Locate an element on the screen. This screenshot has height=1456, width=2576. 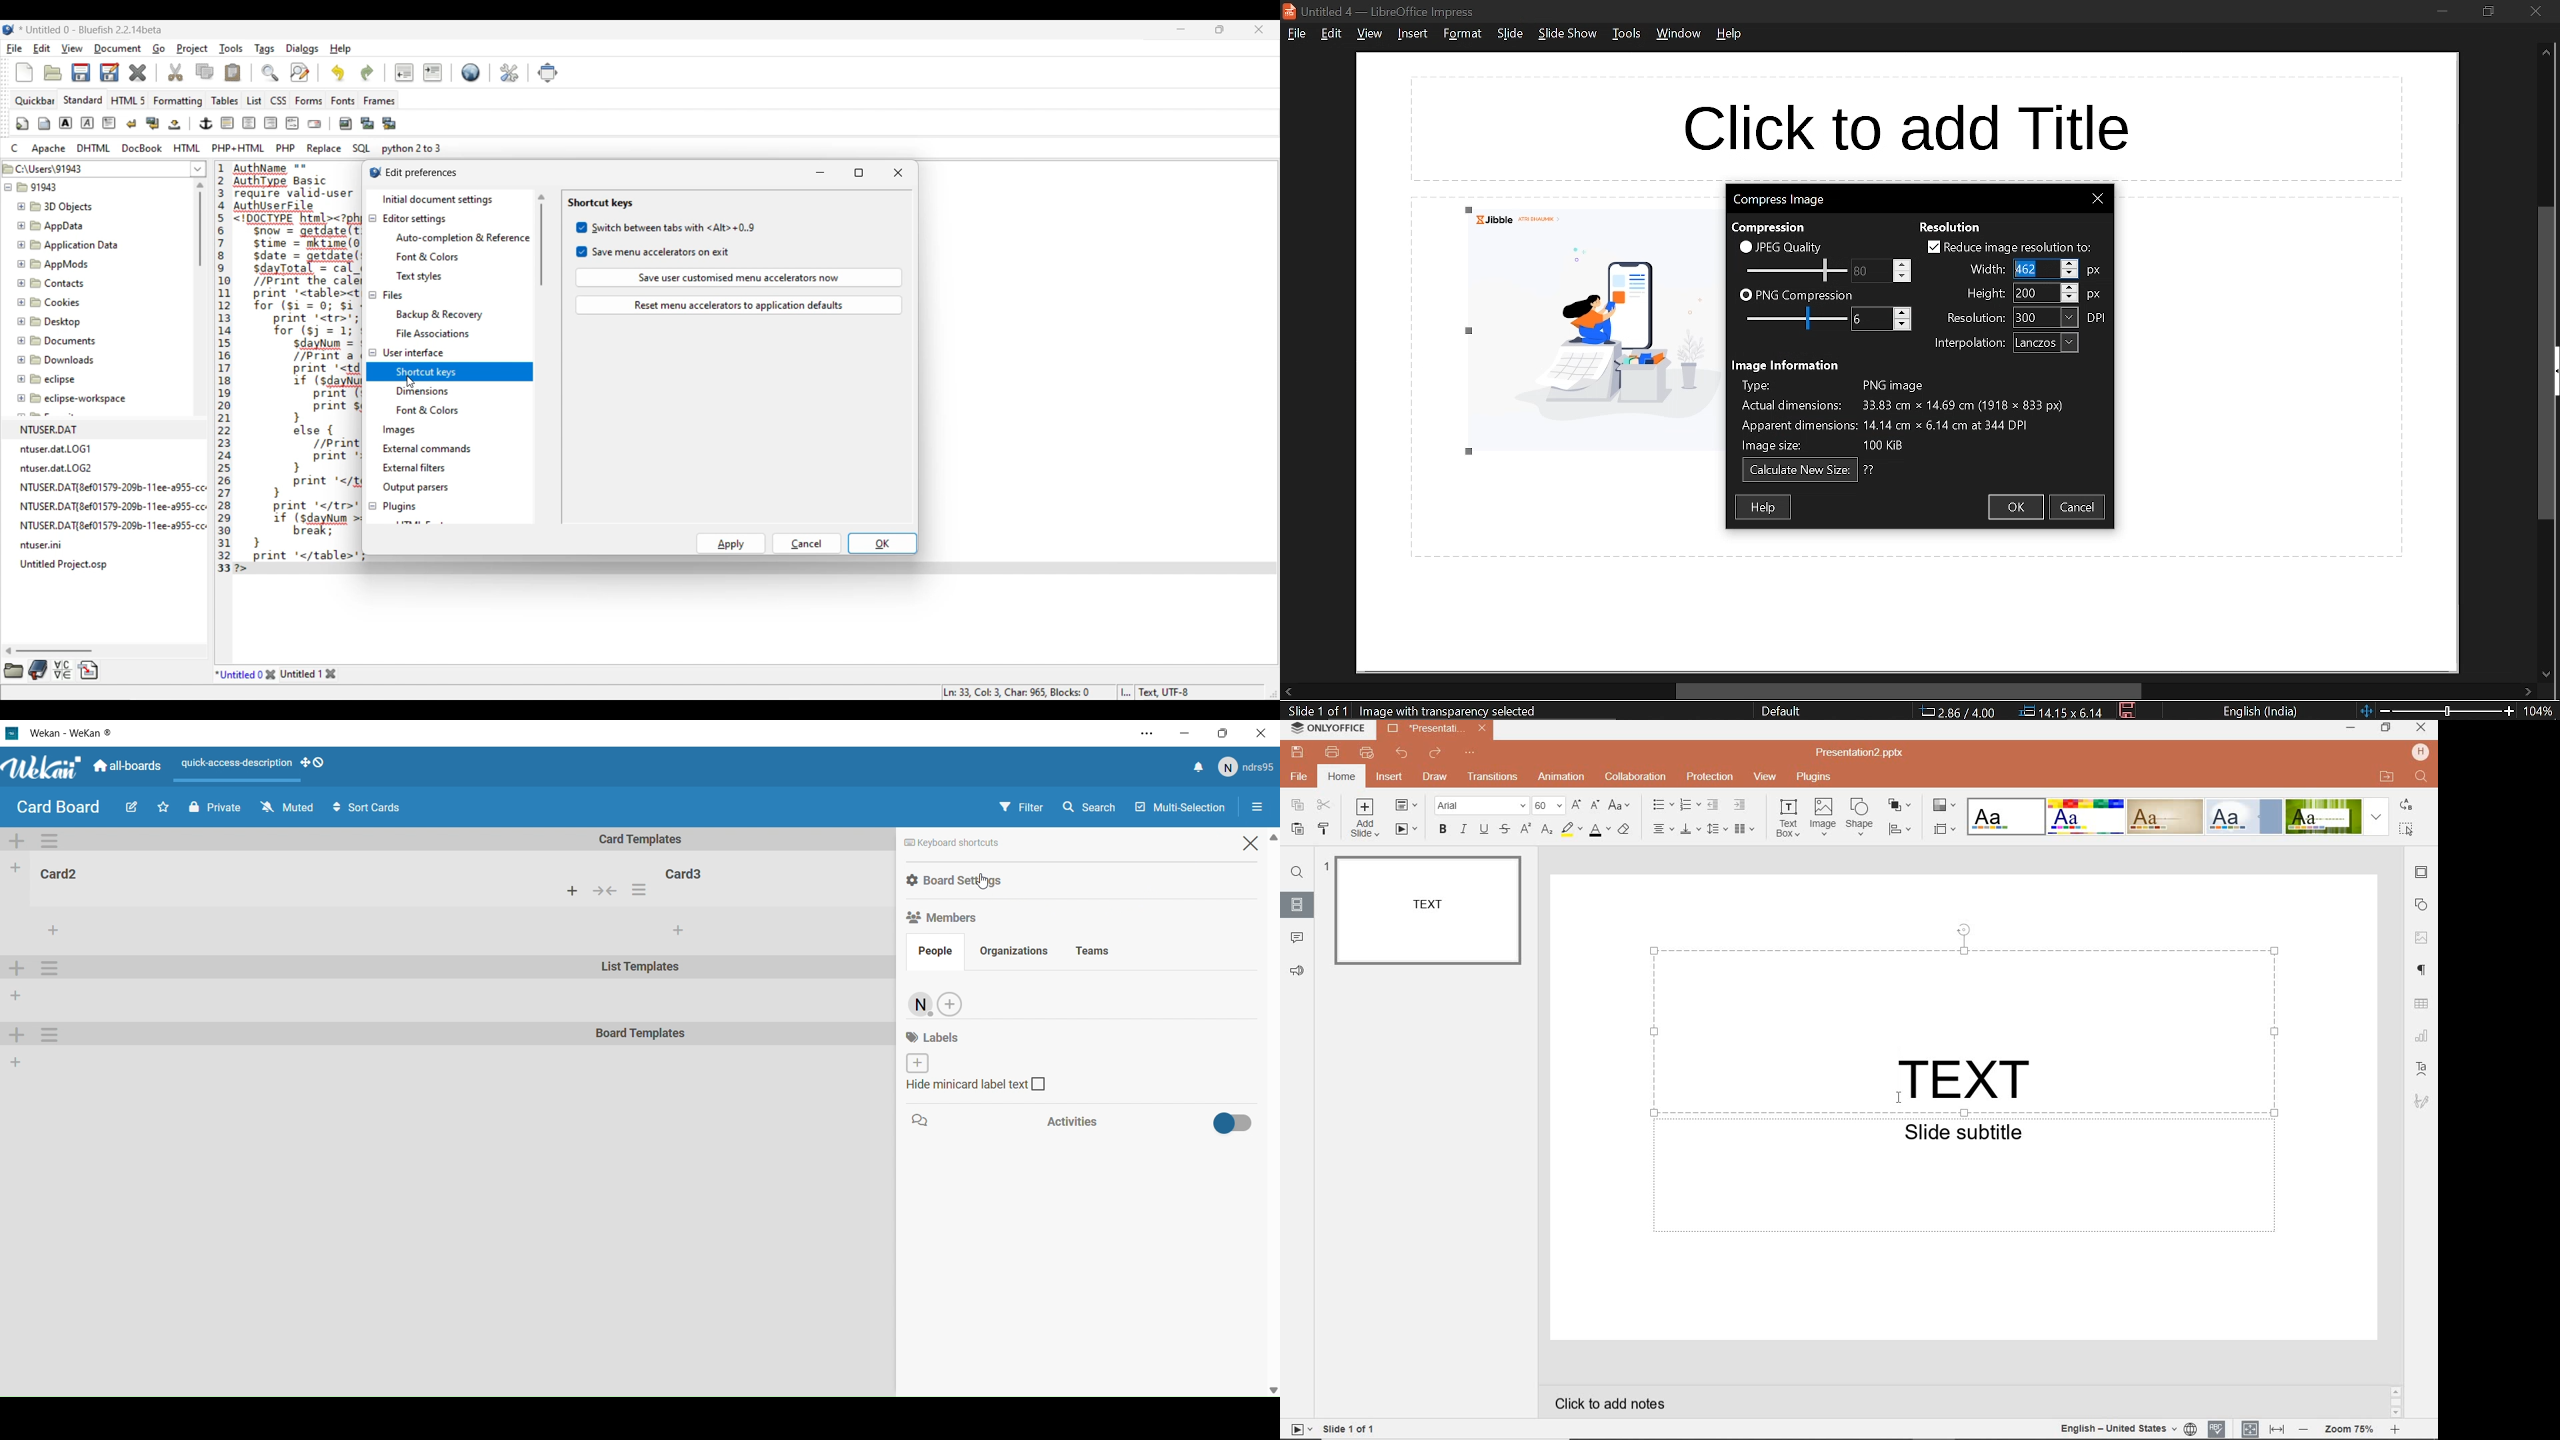
question mark is located at coordinates (1870, 470).